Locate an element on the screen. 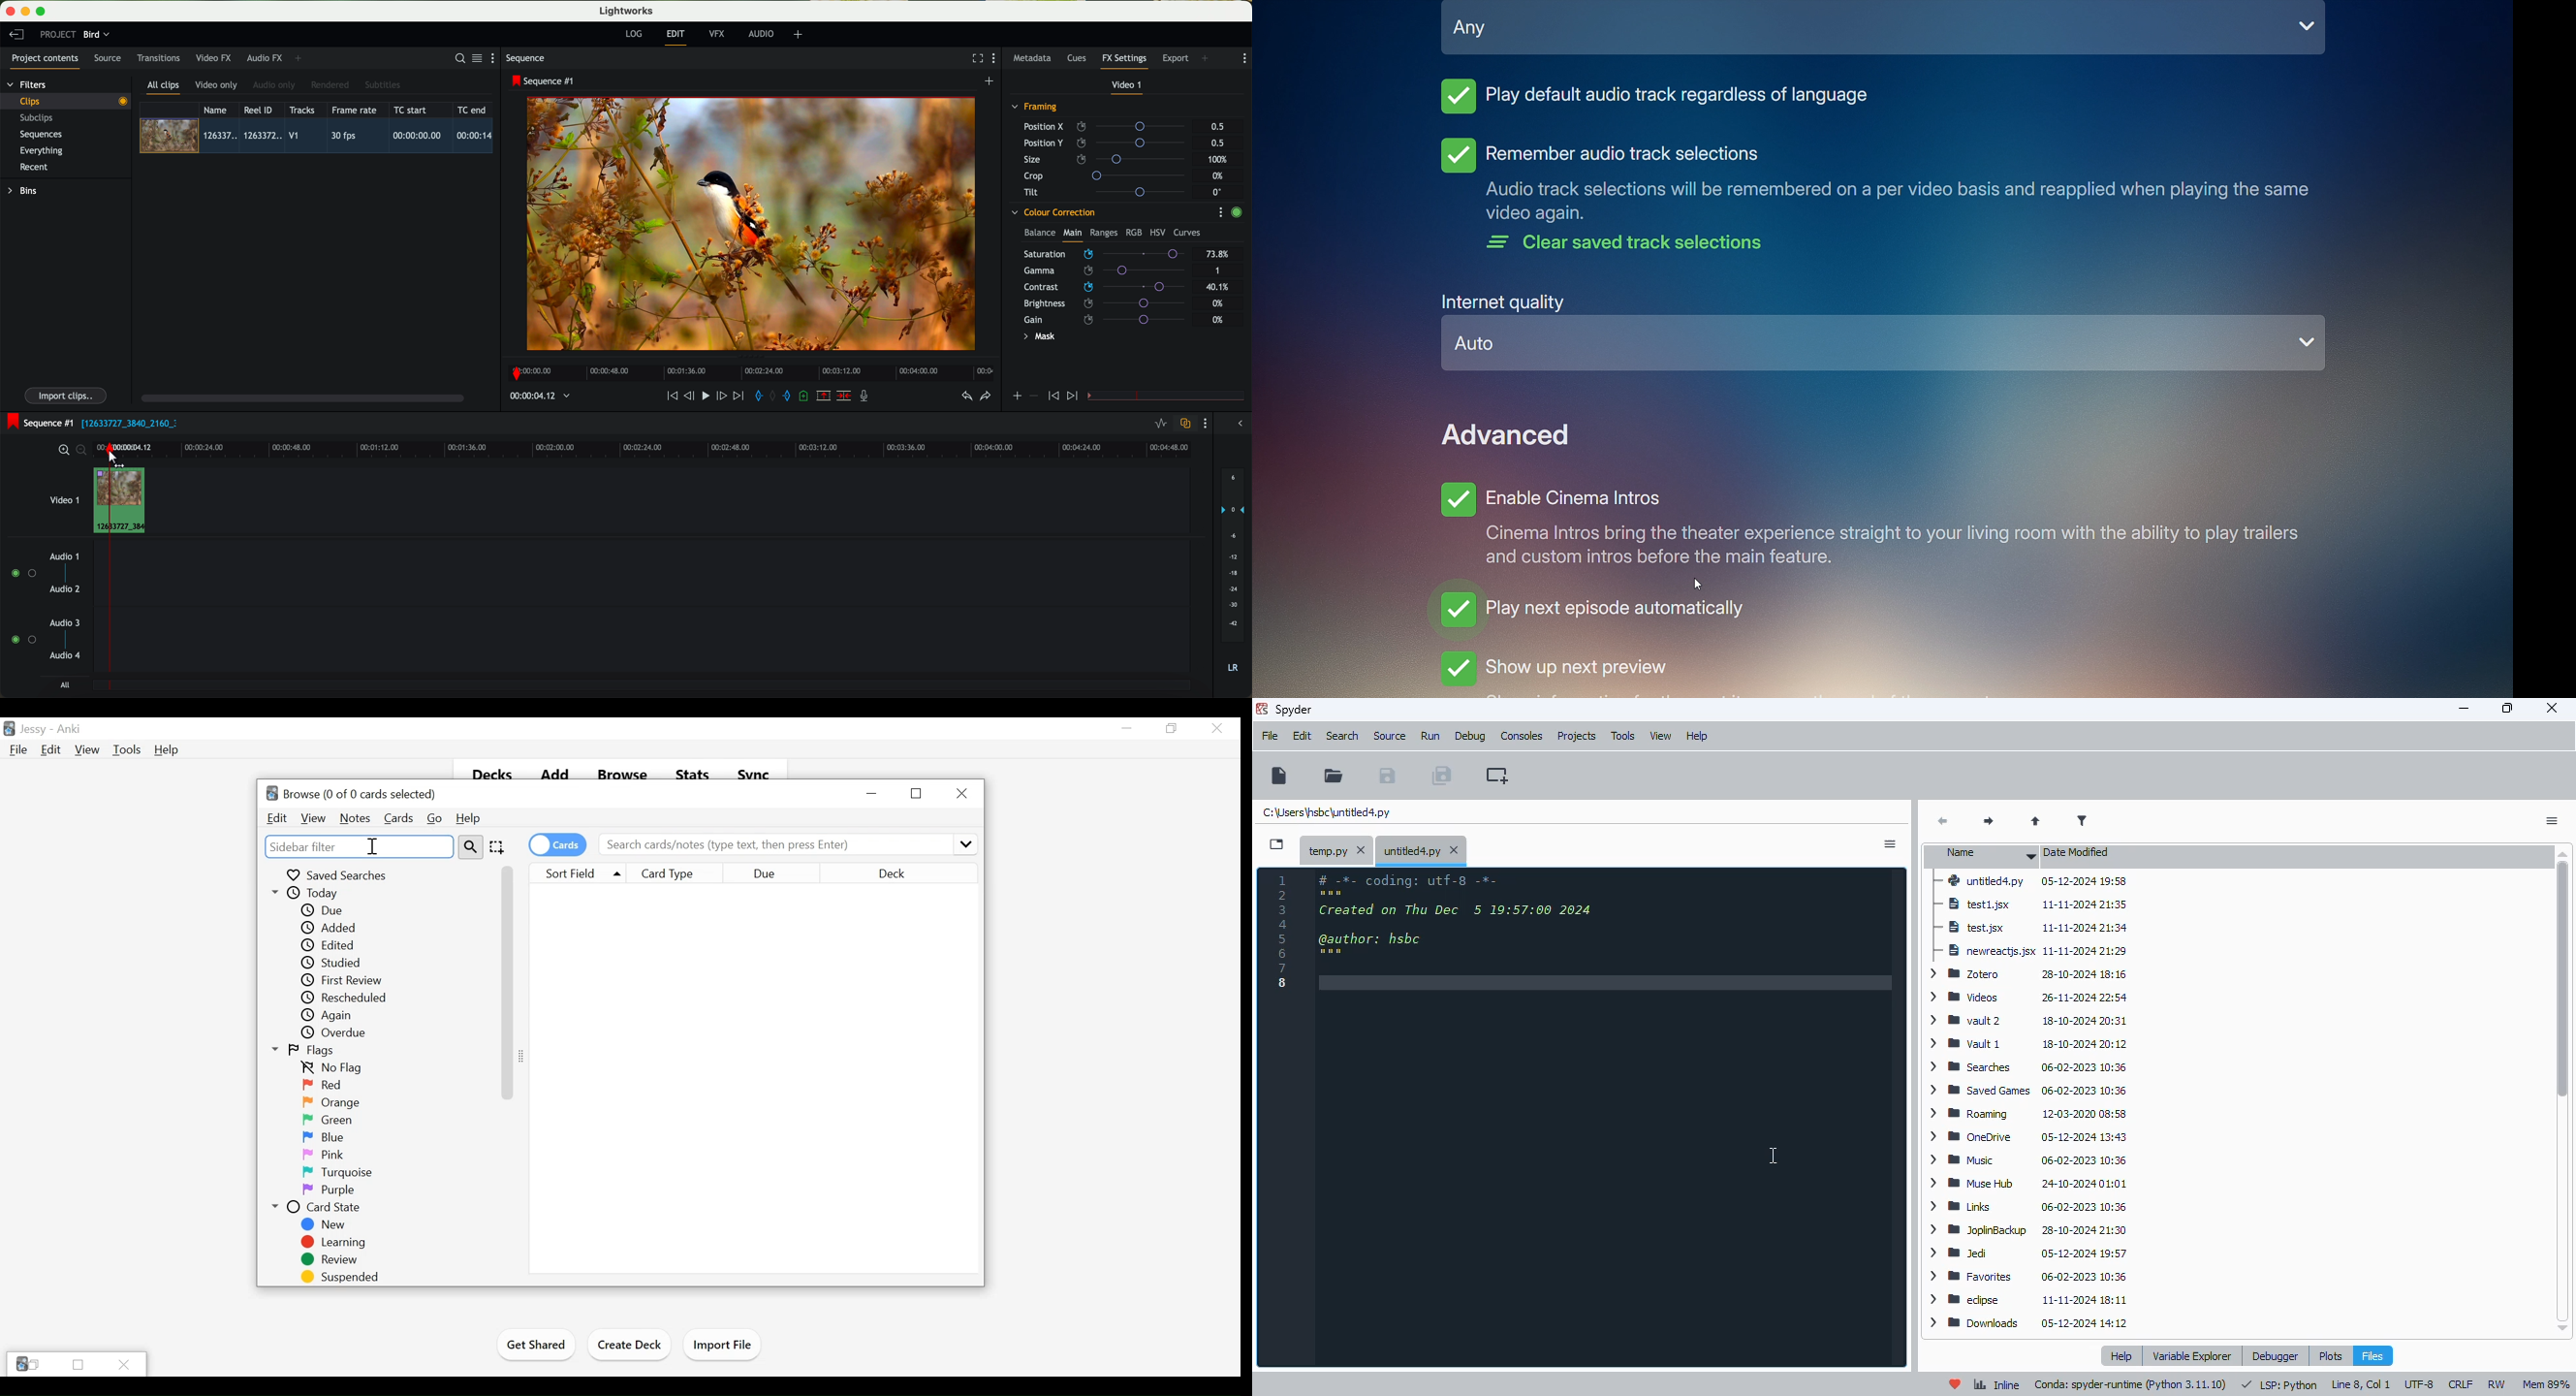 This screenshot has width=2576, height=1400. Close is located at coordinates (1215, 728).